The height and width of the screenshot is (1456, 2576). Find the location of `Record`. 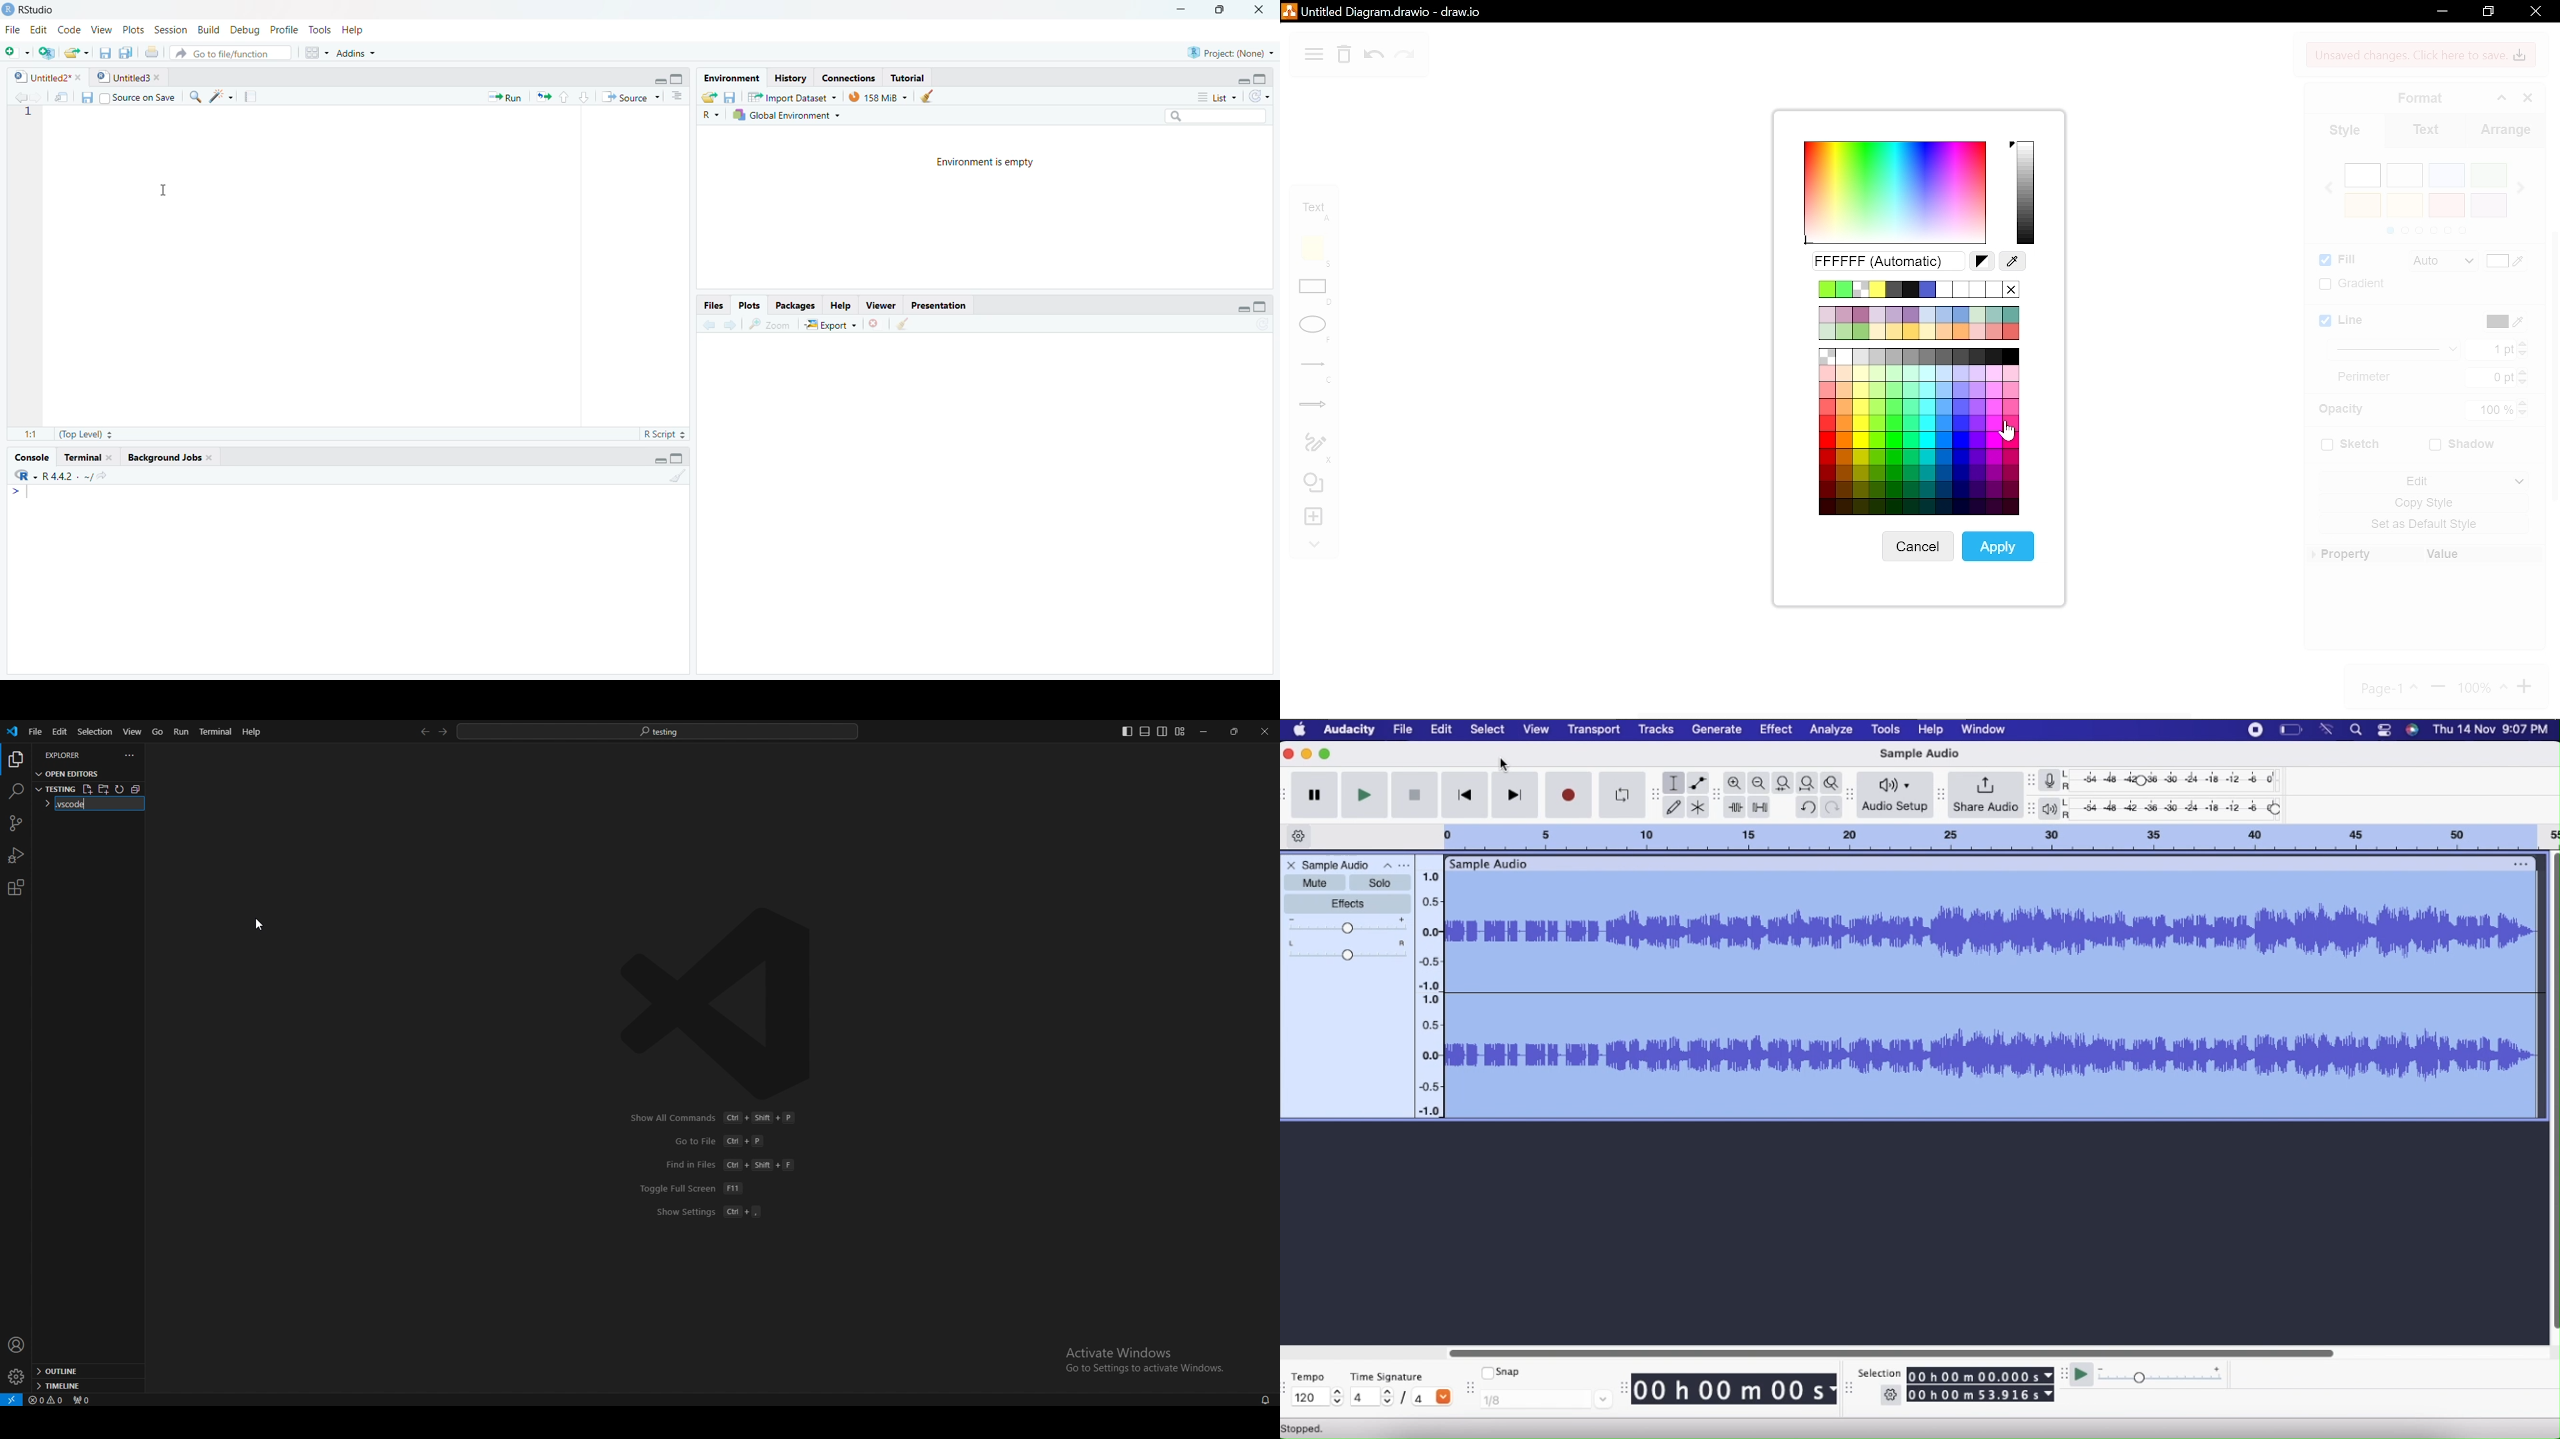

Record is located at coordinates (1570, 797).